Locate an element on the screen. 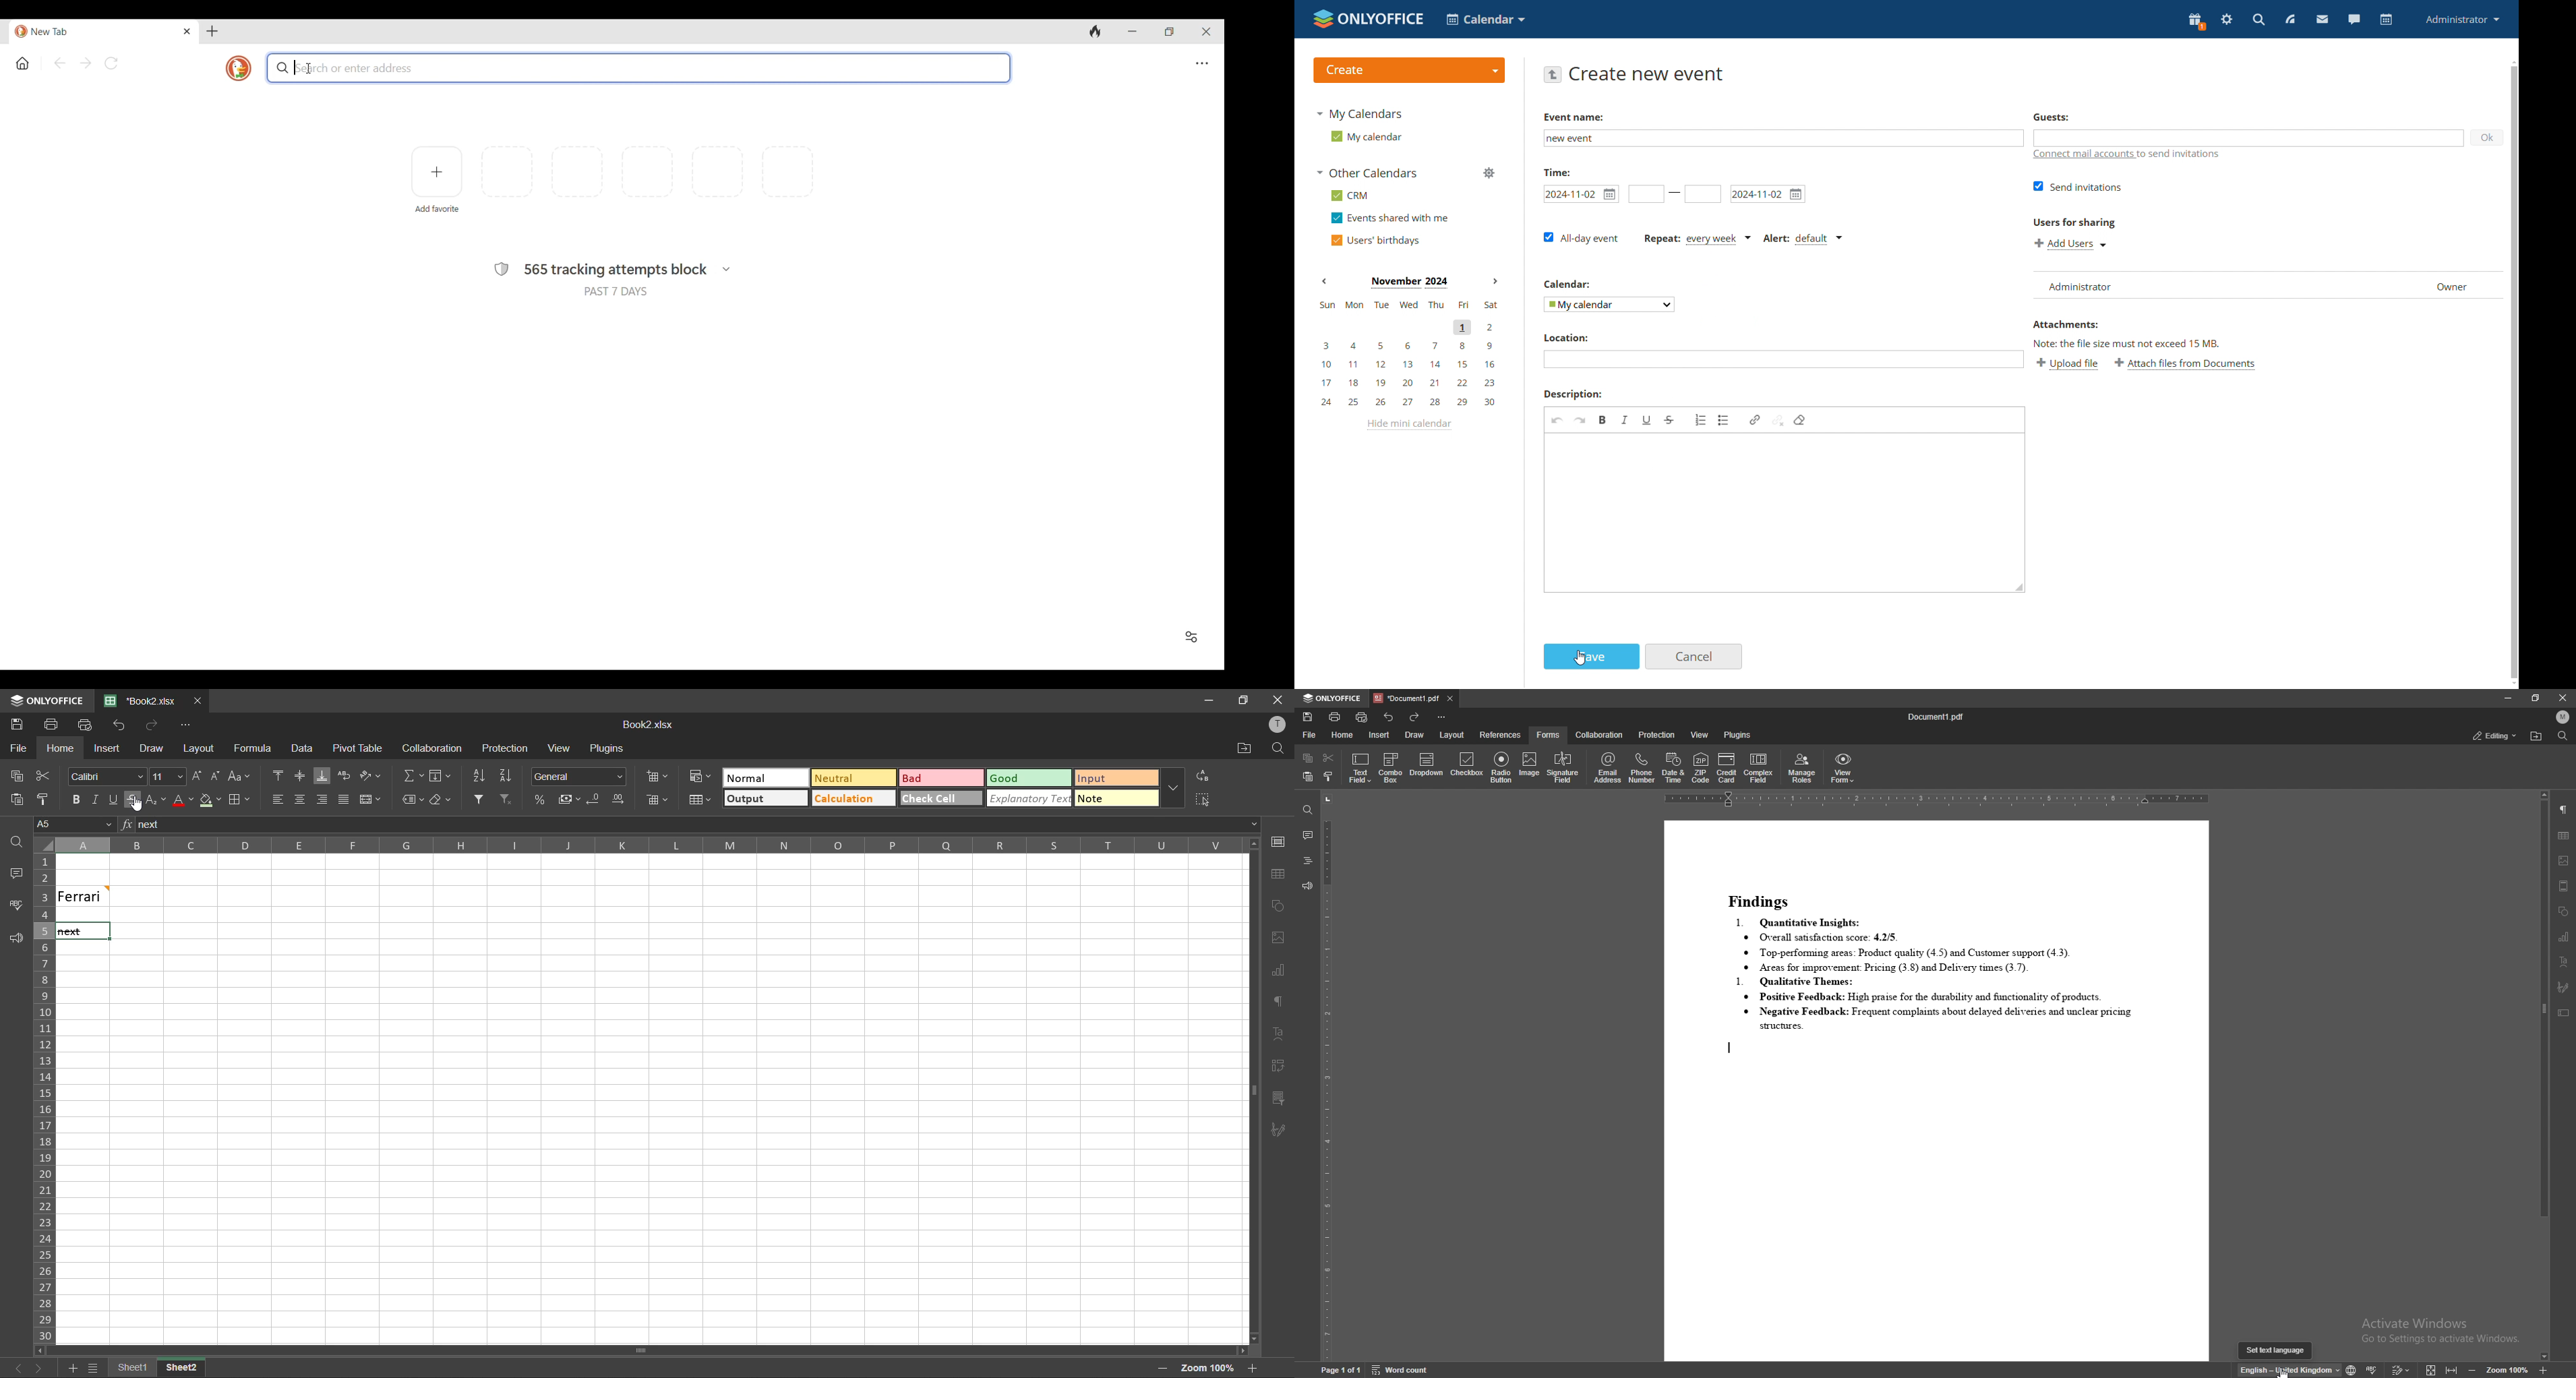 This screenshot has width=2576, height=1400. replace is located at coordinates (1207, 775).